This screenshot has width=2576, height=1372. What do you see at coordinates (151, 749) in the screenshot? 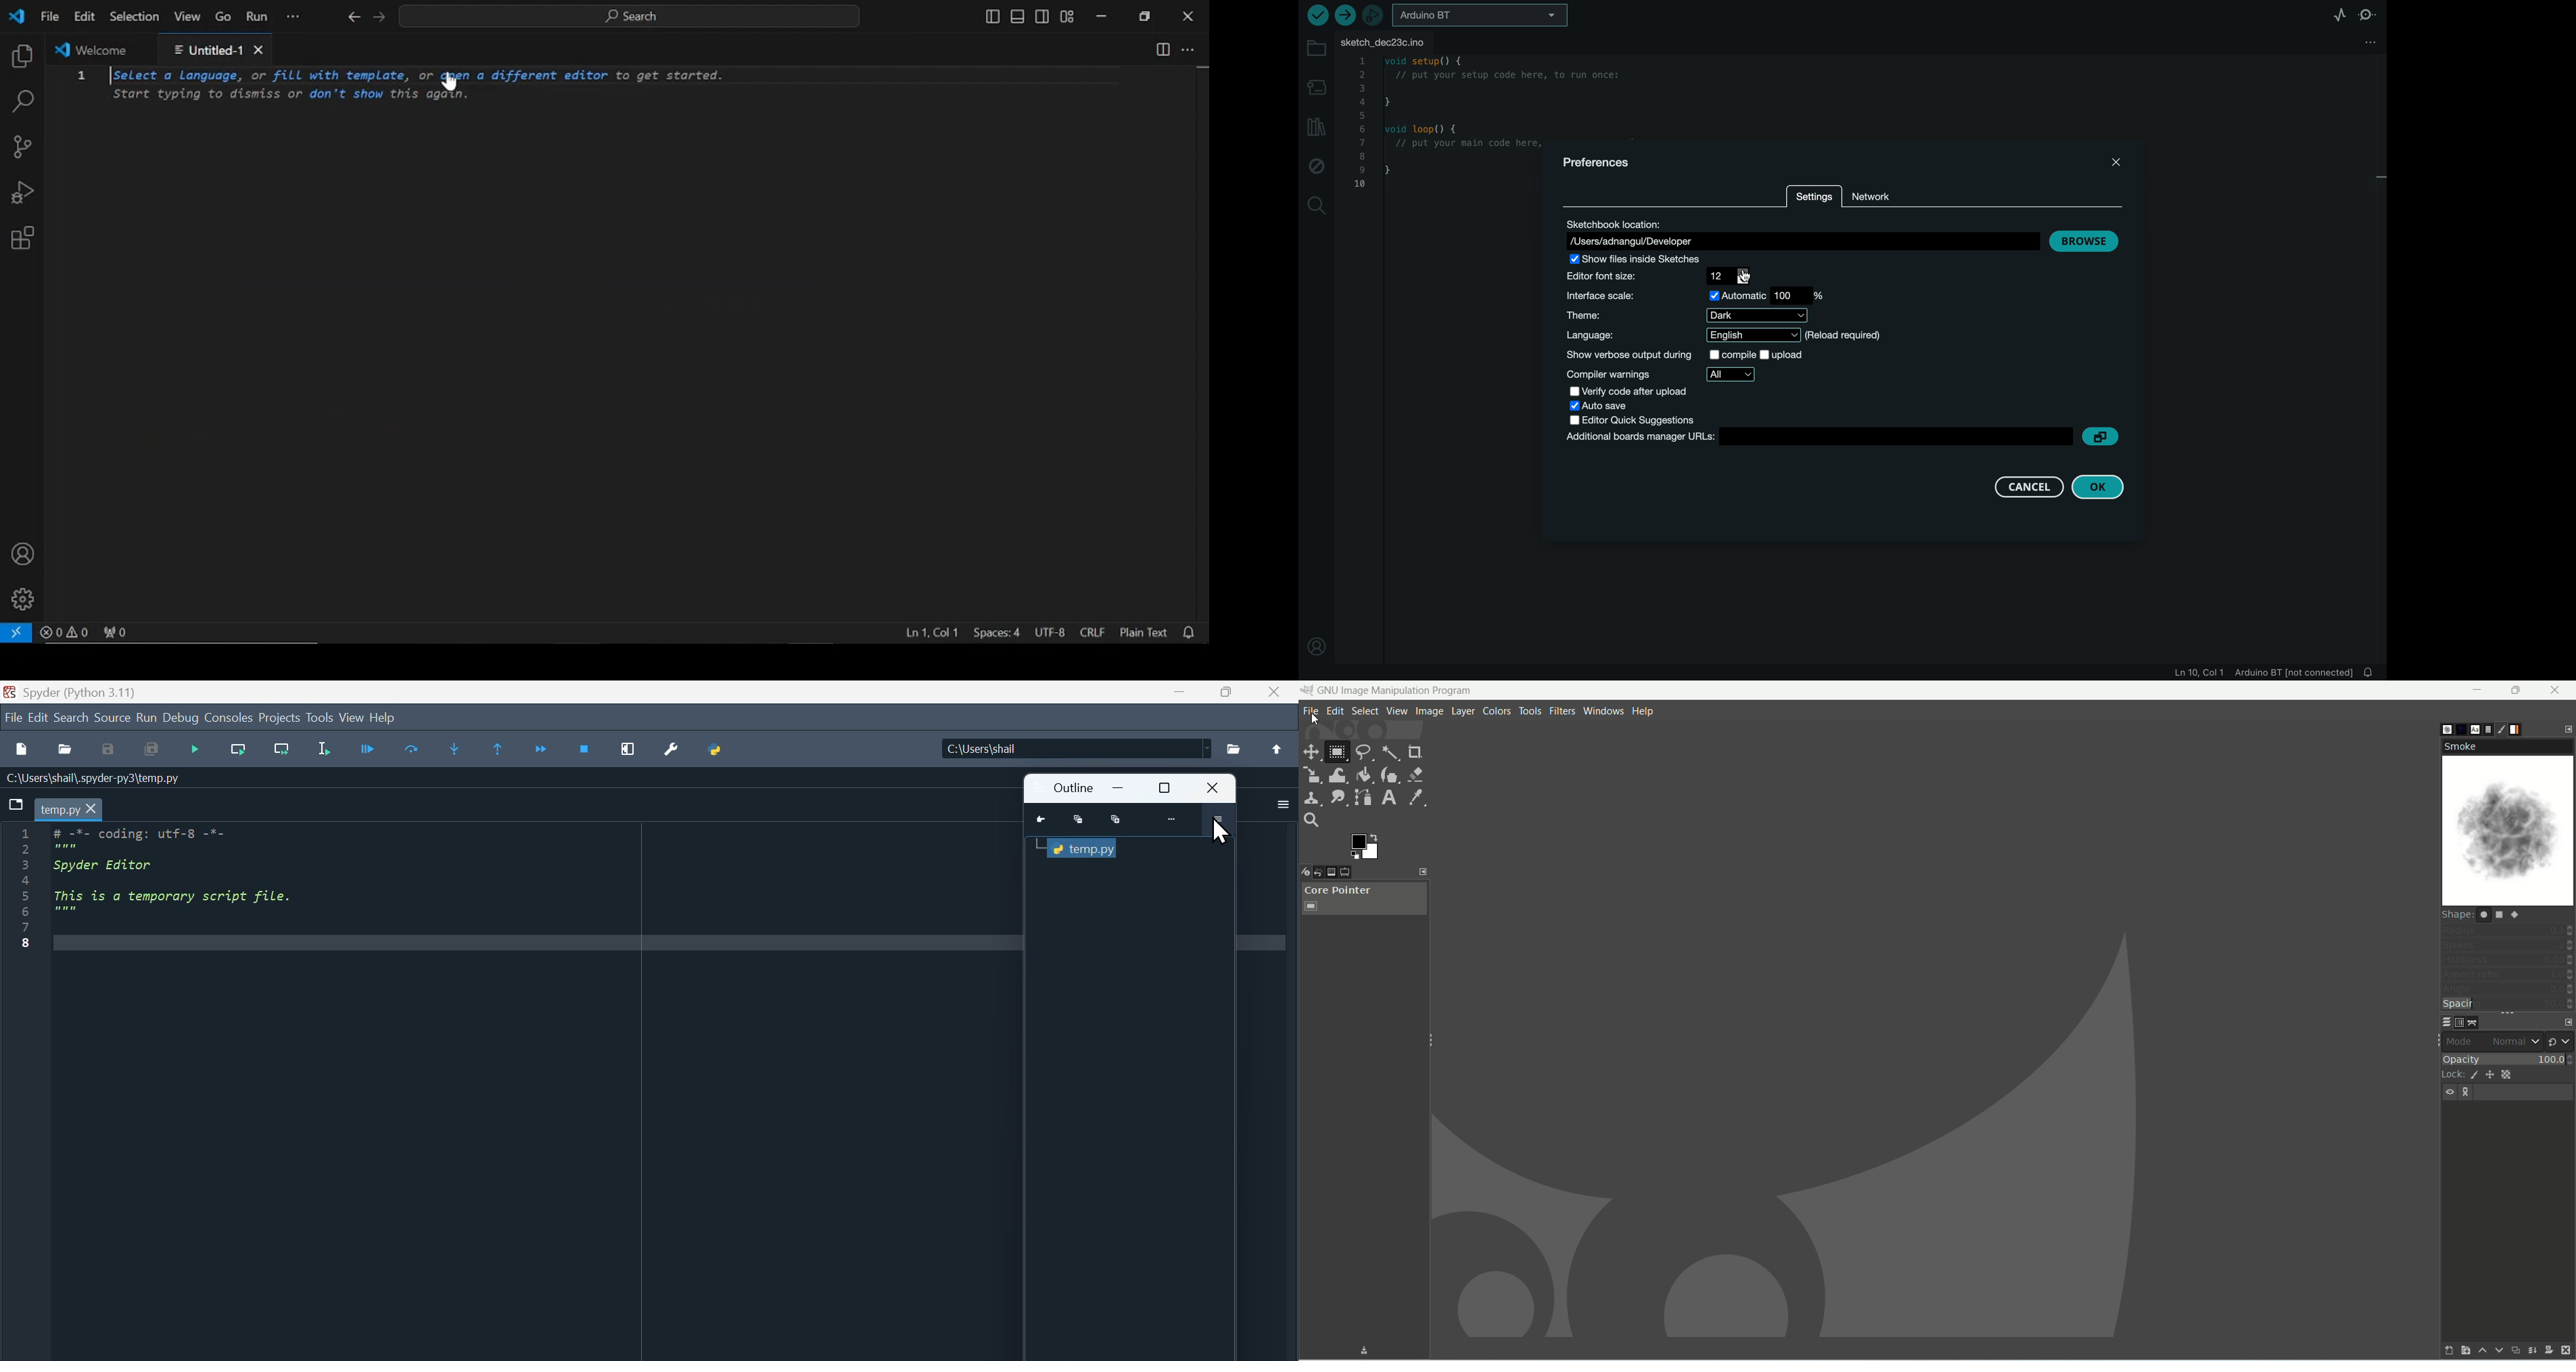
I see `Save all` at bounding box center [151, 749].